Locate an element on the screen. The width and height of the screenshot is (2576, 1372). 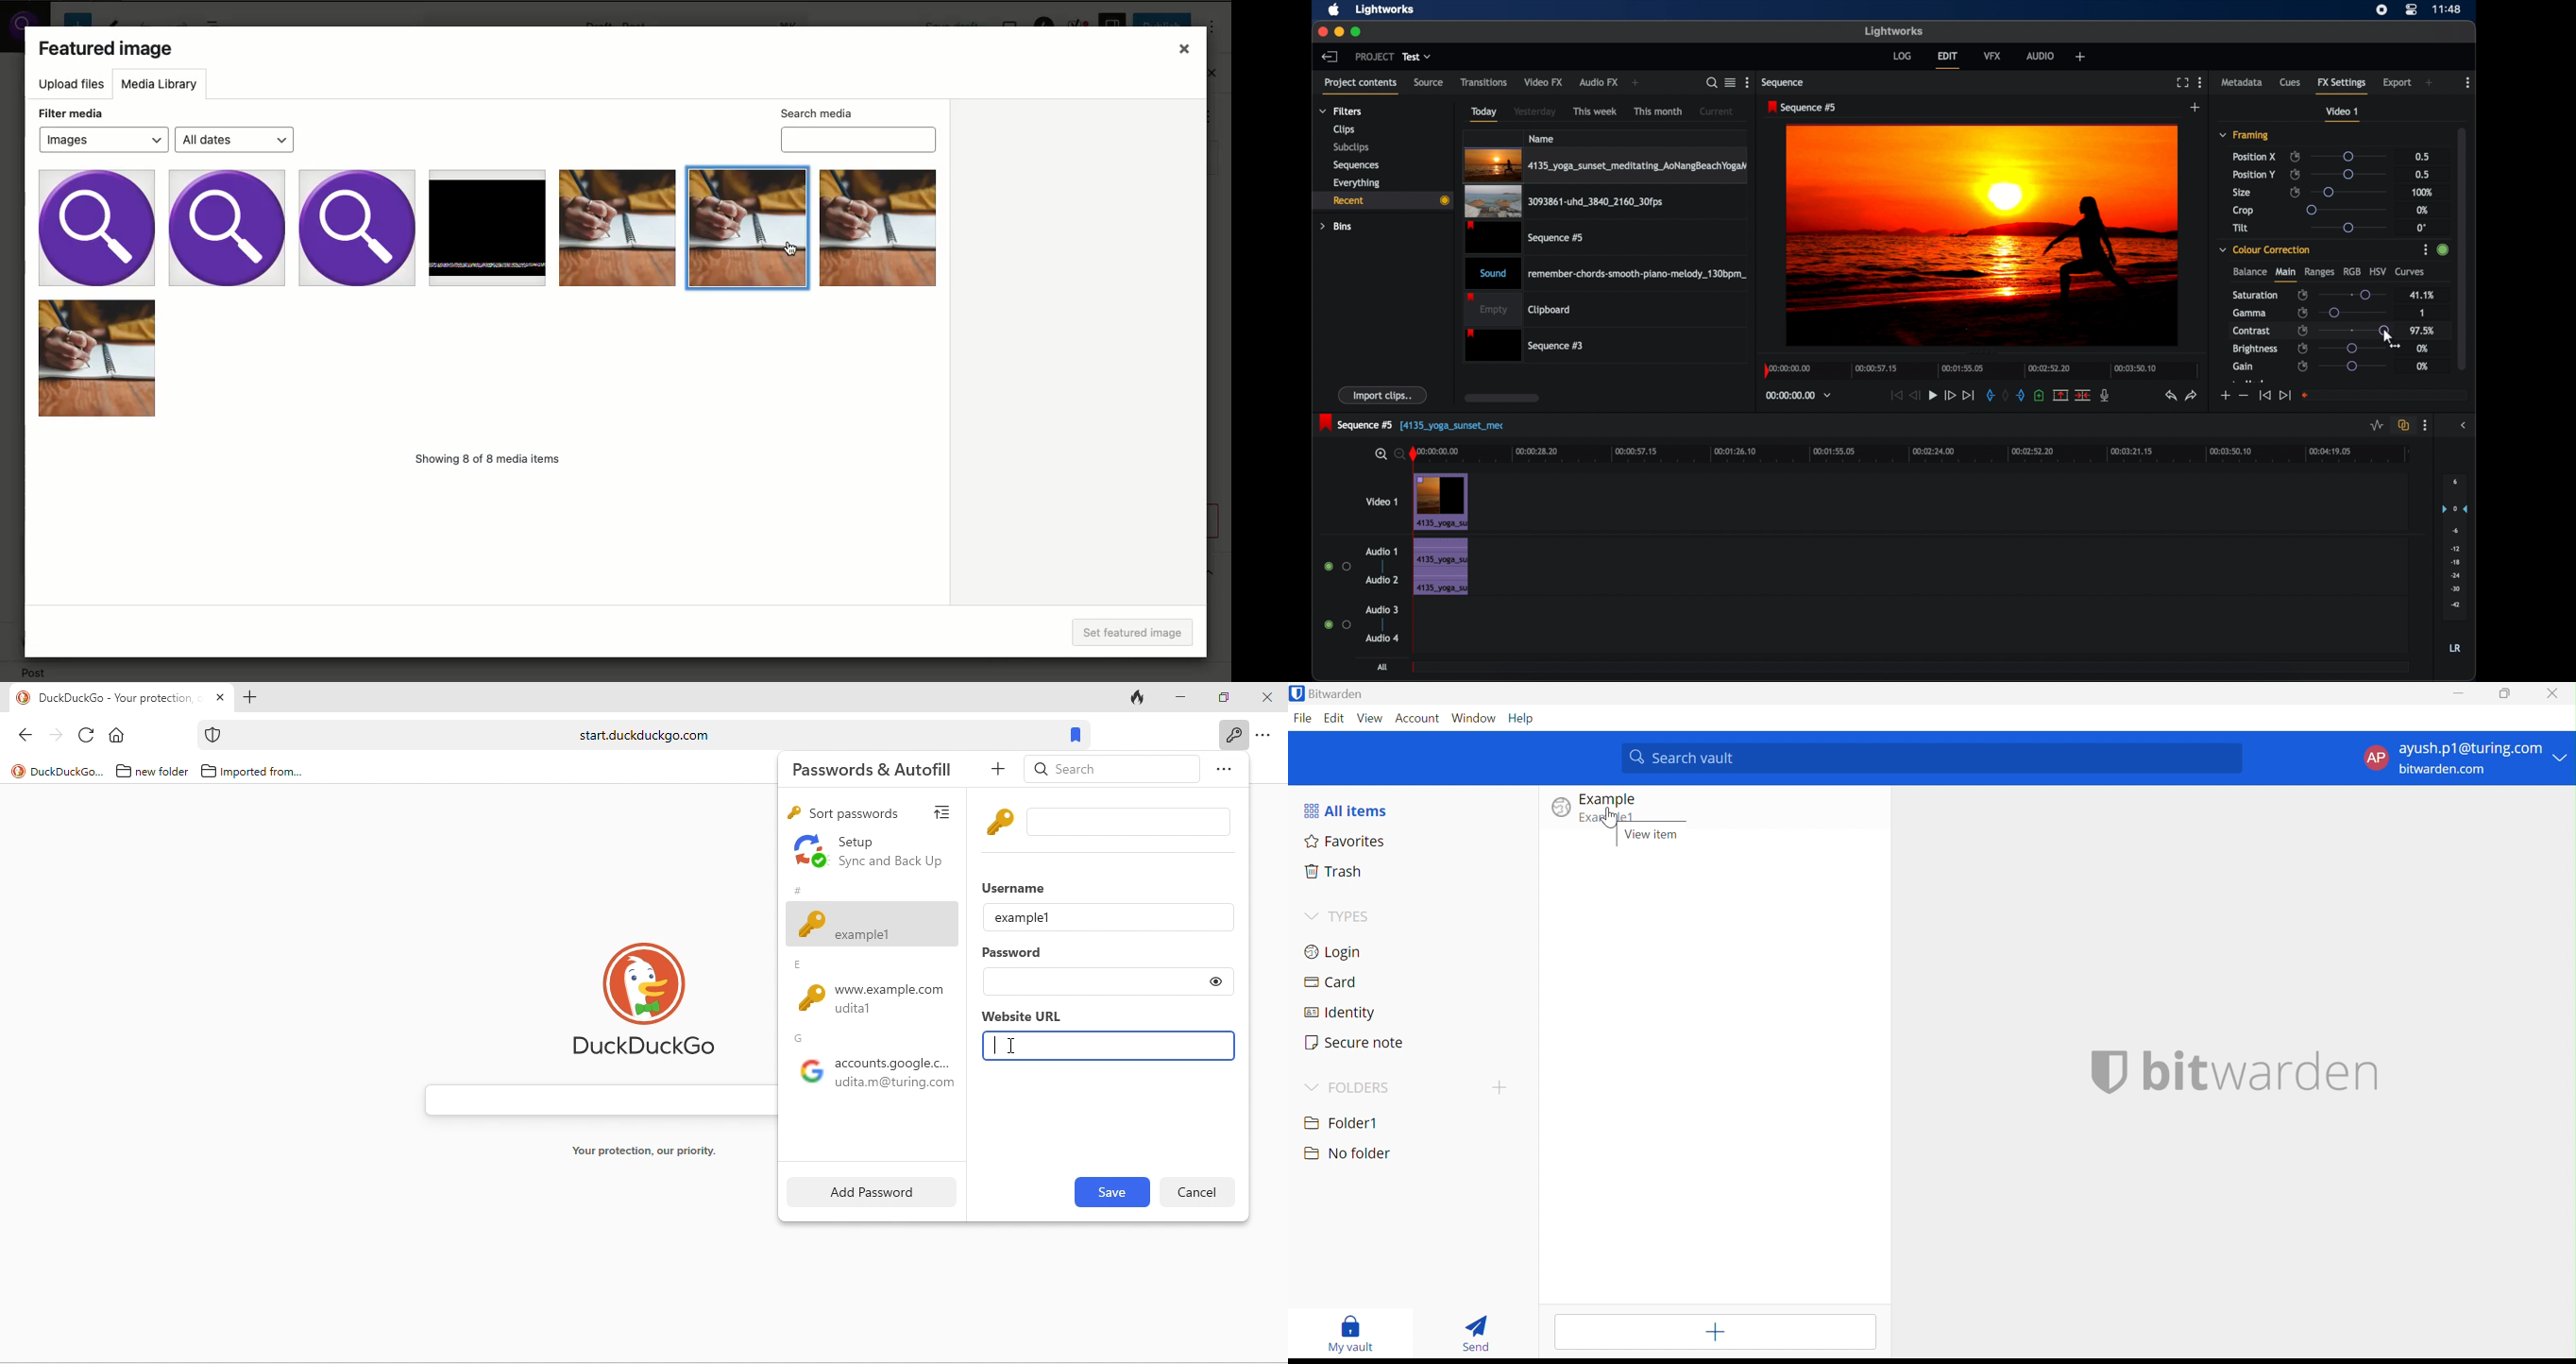
Search media is located at coordinates (816, 114).